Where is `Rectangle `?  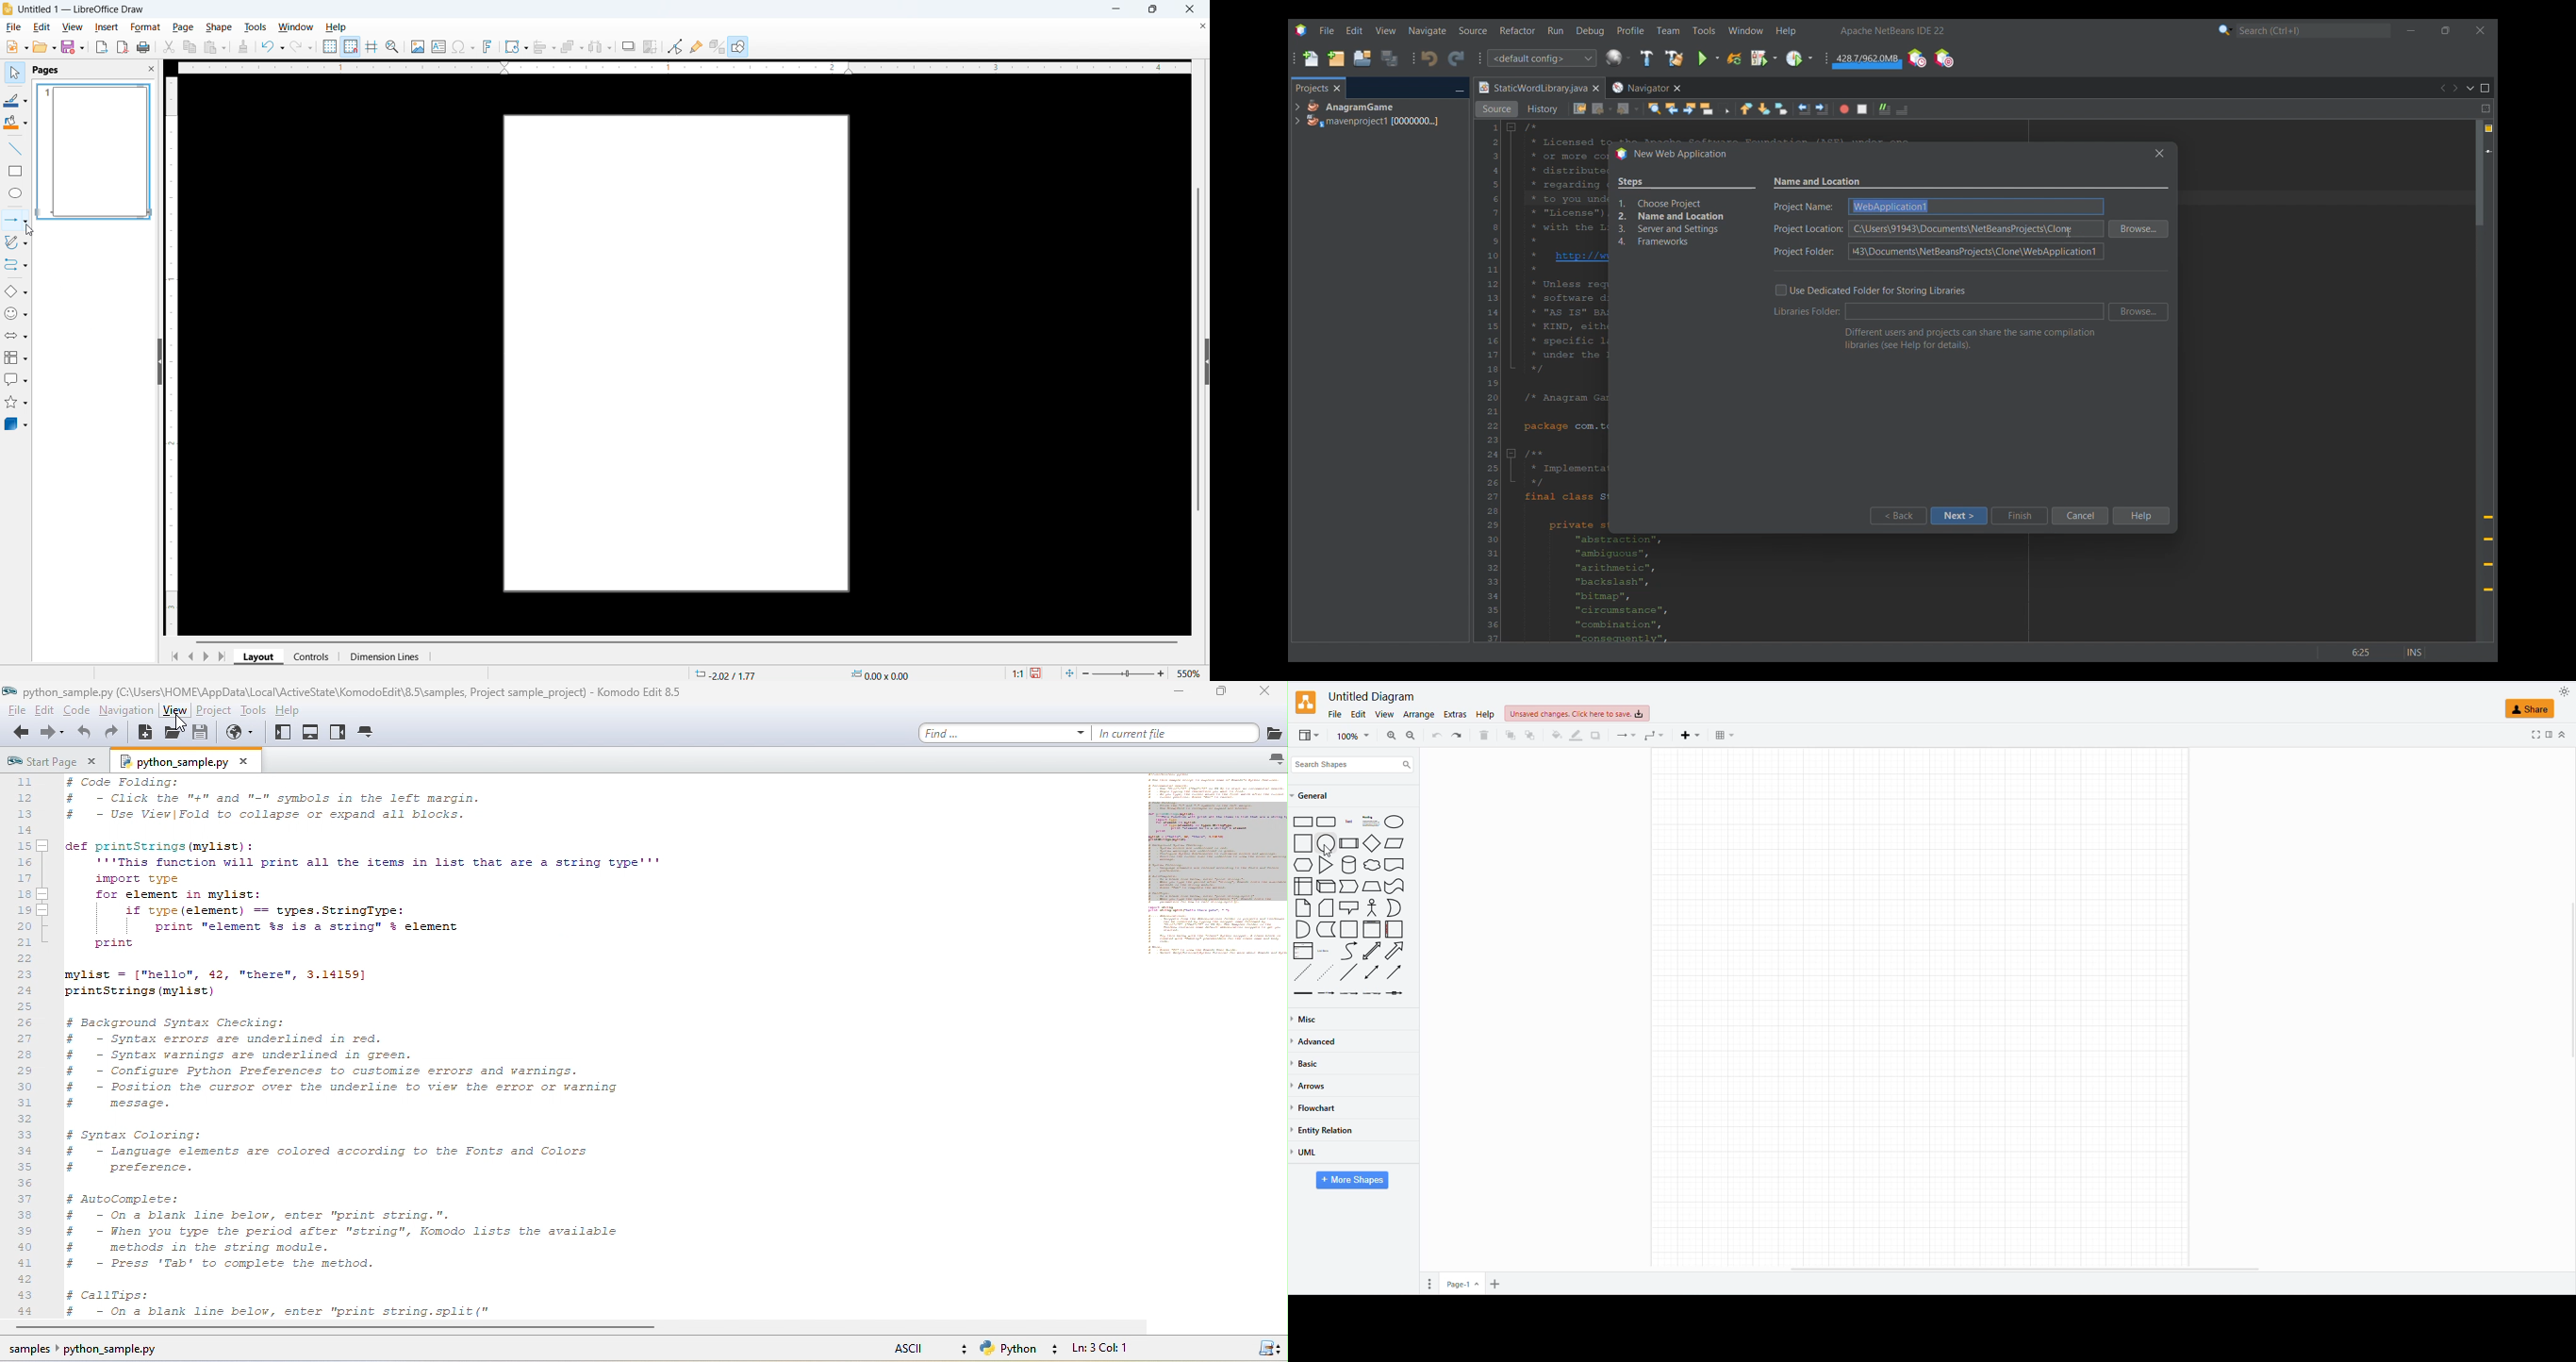
Rectangle  is located at coordinates (16, 171).